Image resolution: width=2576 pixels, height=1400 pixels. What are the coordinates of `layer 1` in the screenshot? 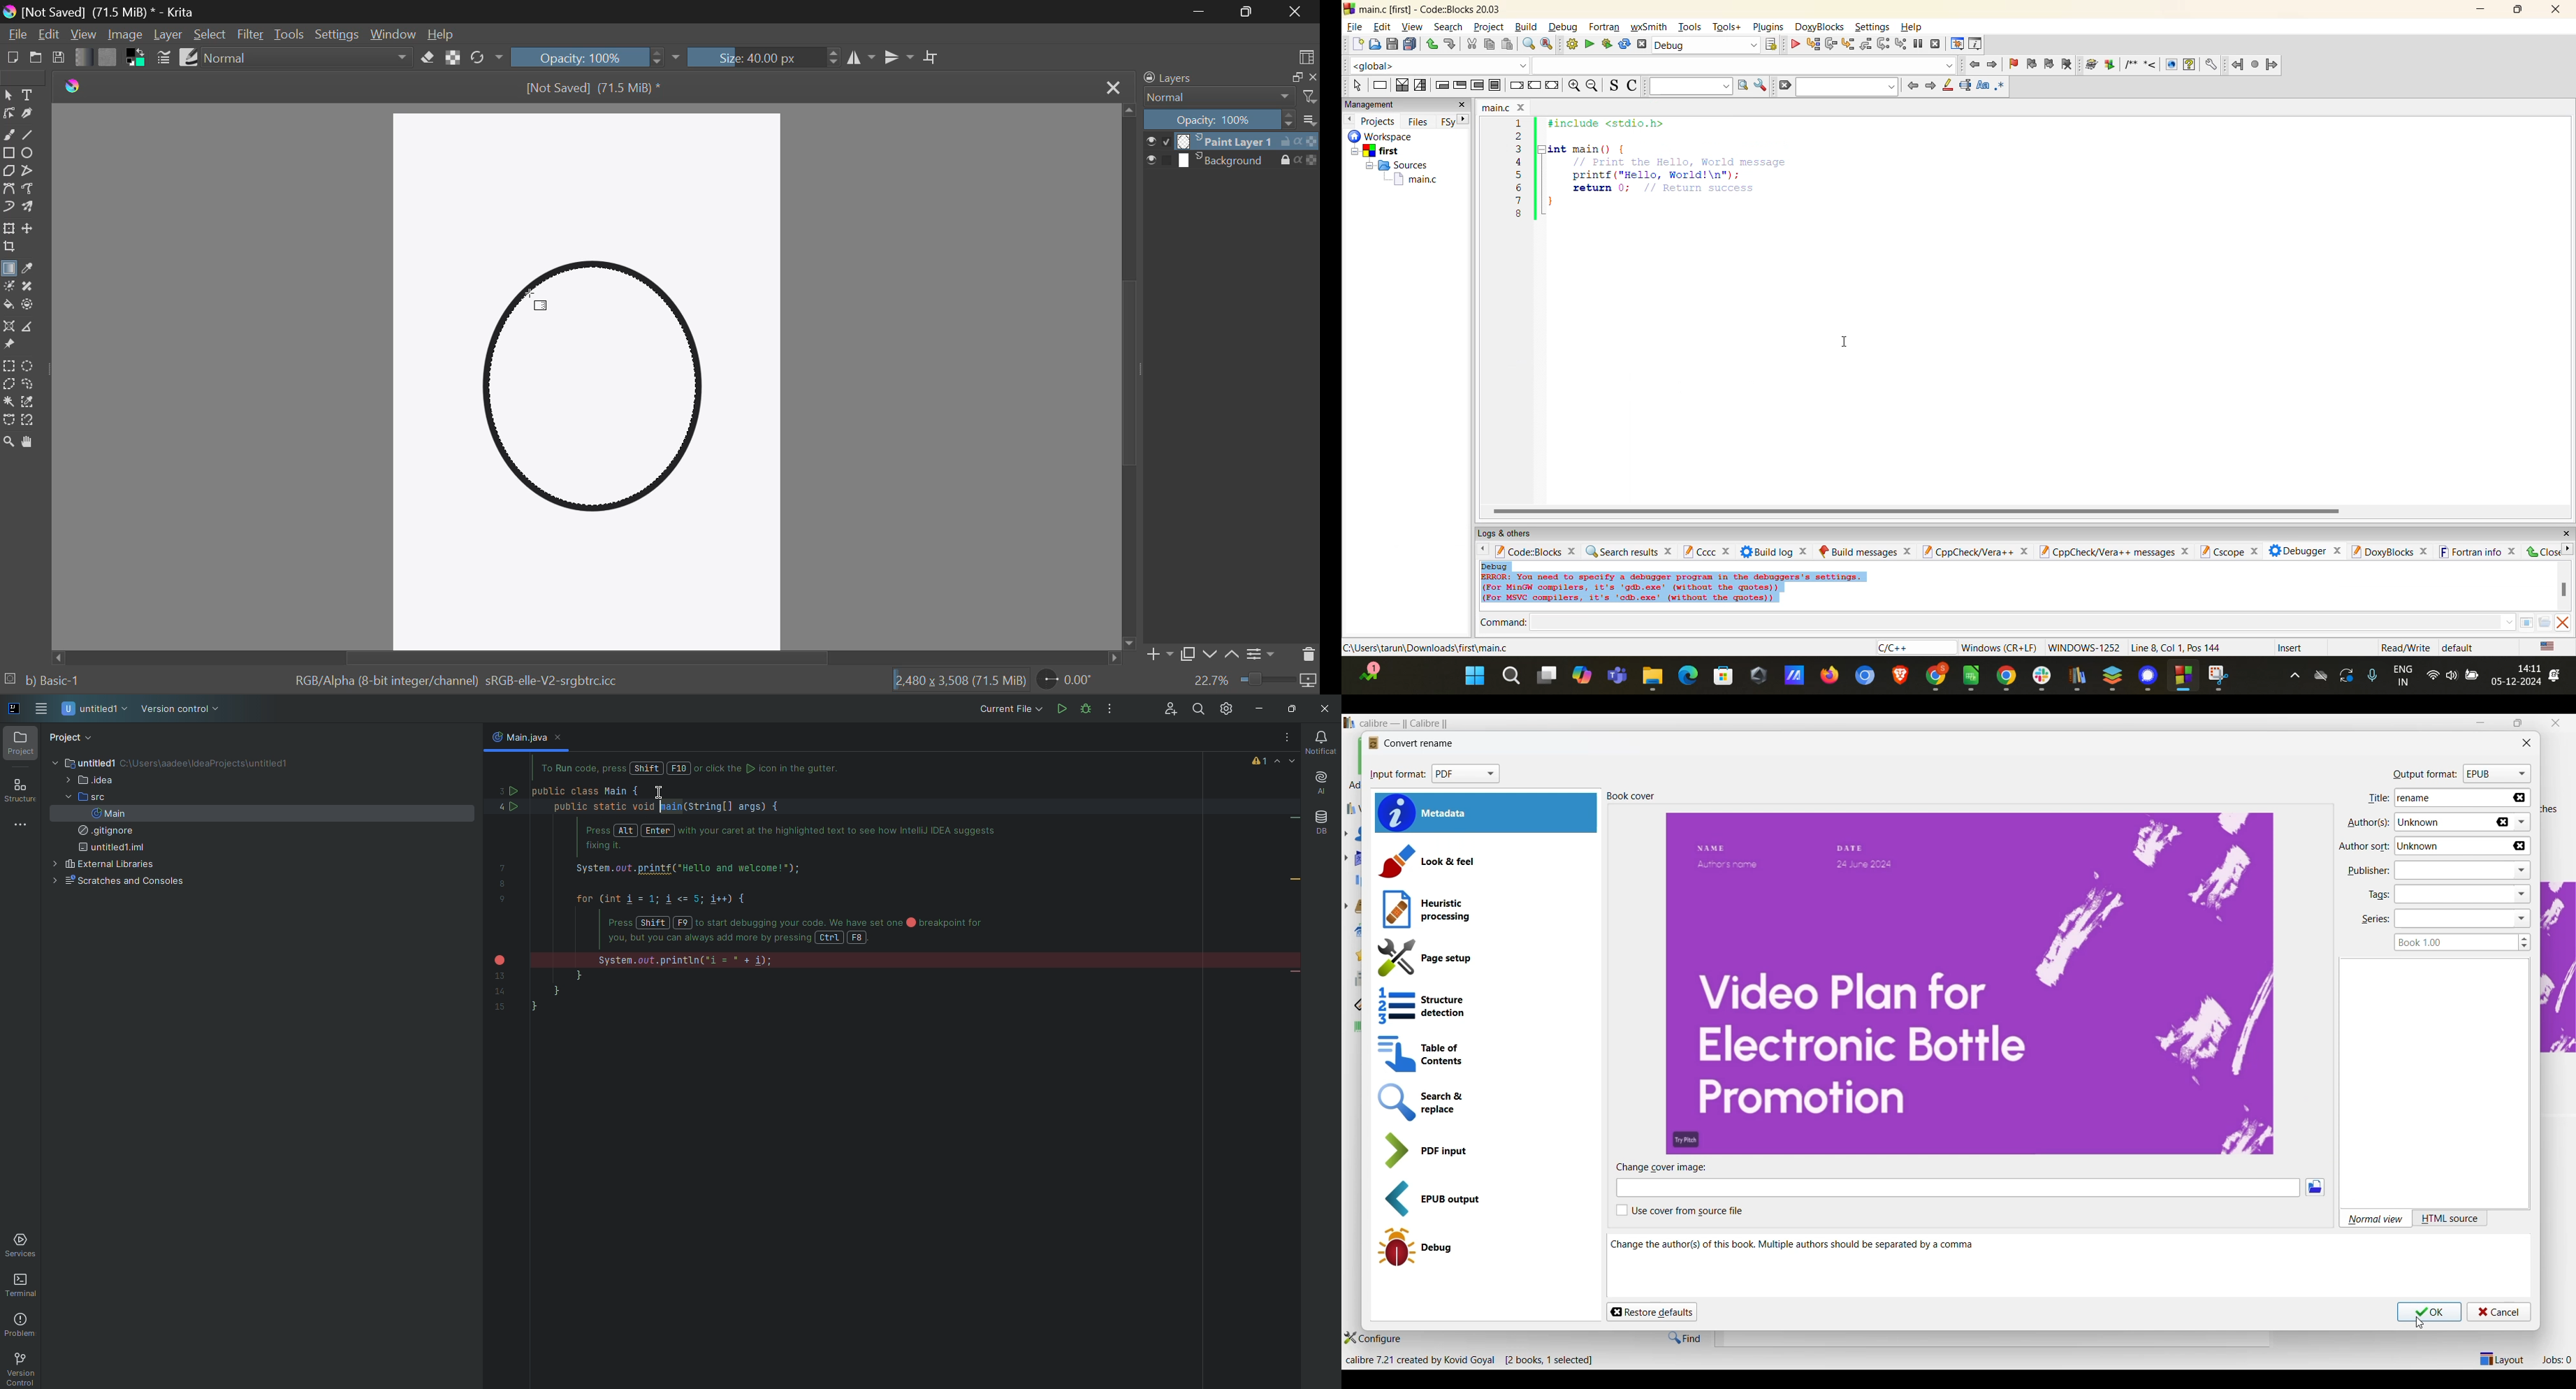 It's located at (1227, 142).